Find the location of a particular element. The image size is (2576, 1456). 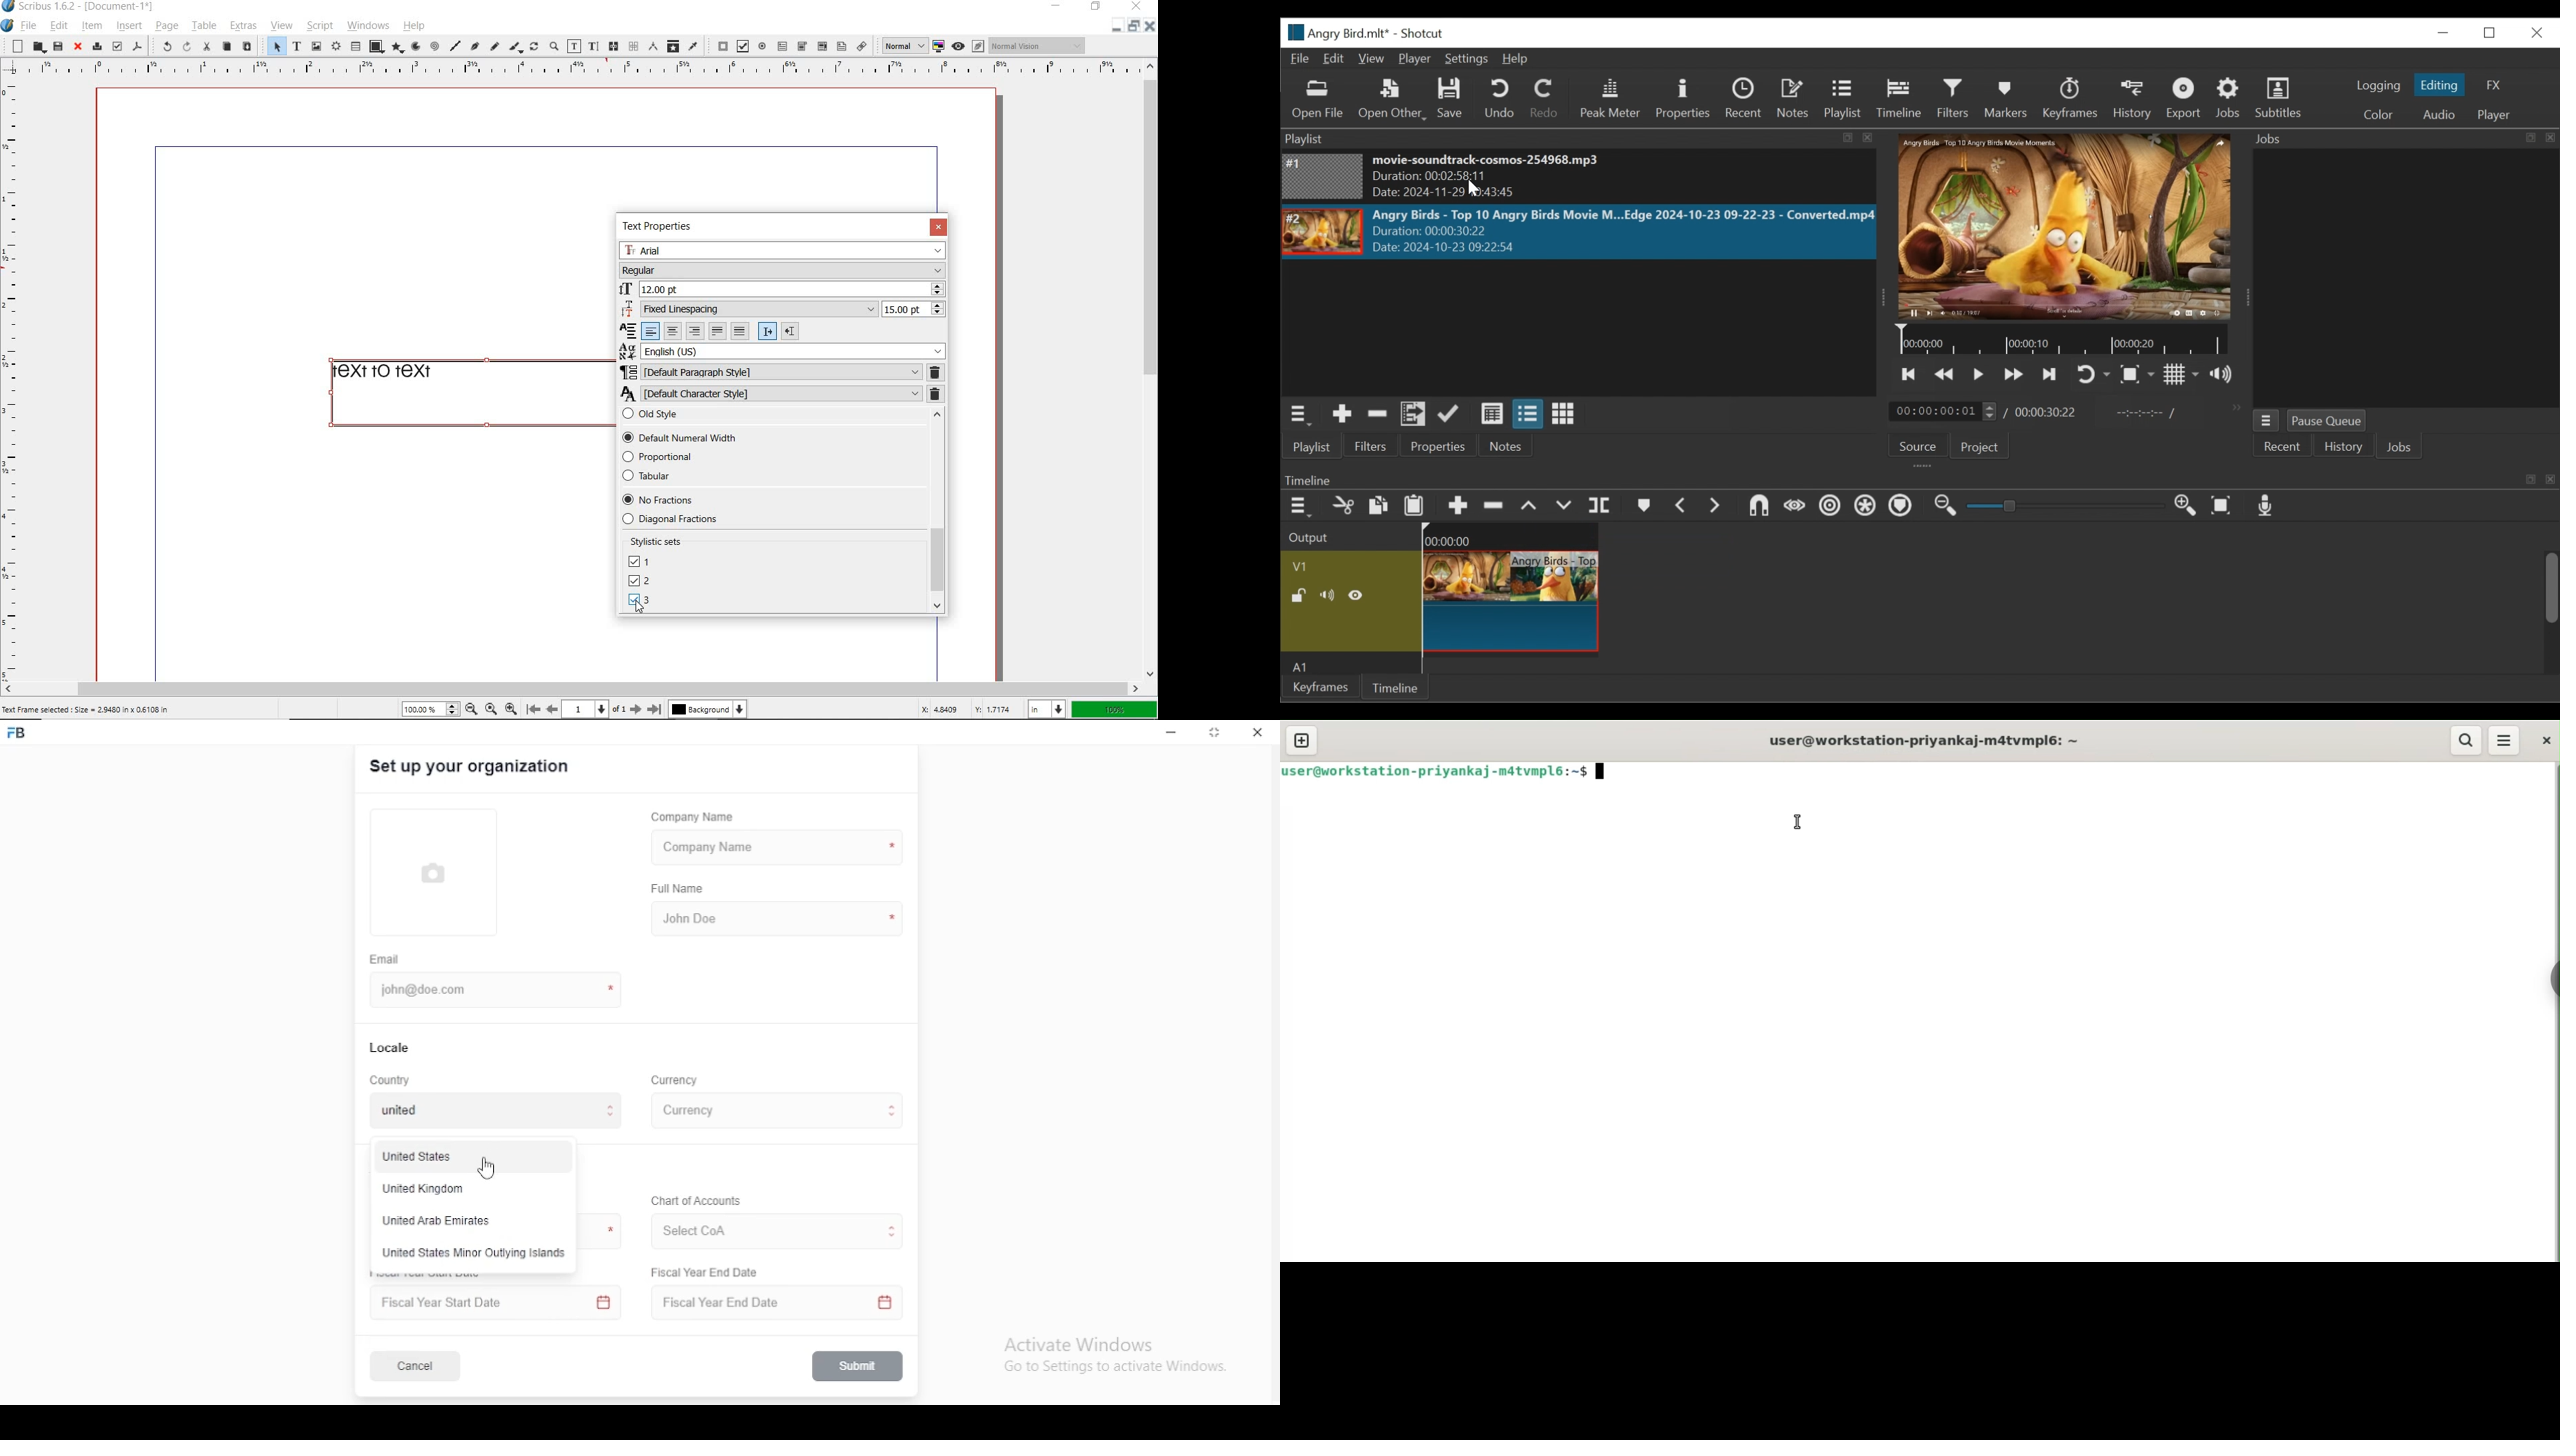

United States Minor Outlying Isiands is located at coordinates (474, 1254).